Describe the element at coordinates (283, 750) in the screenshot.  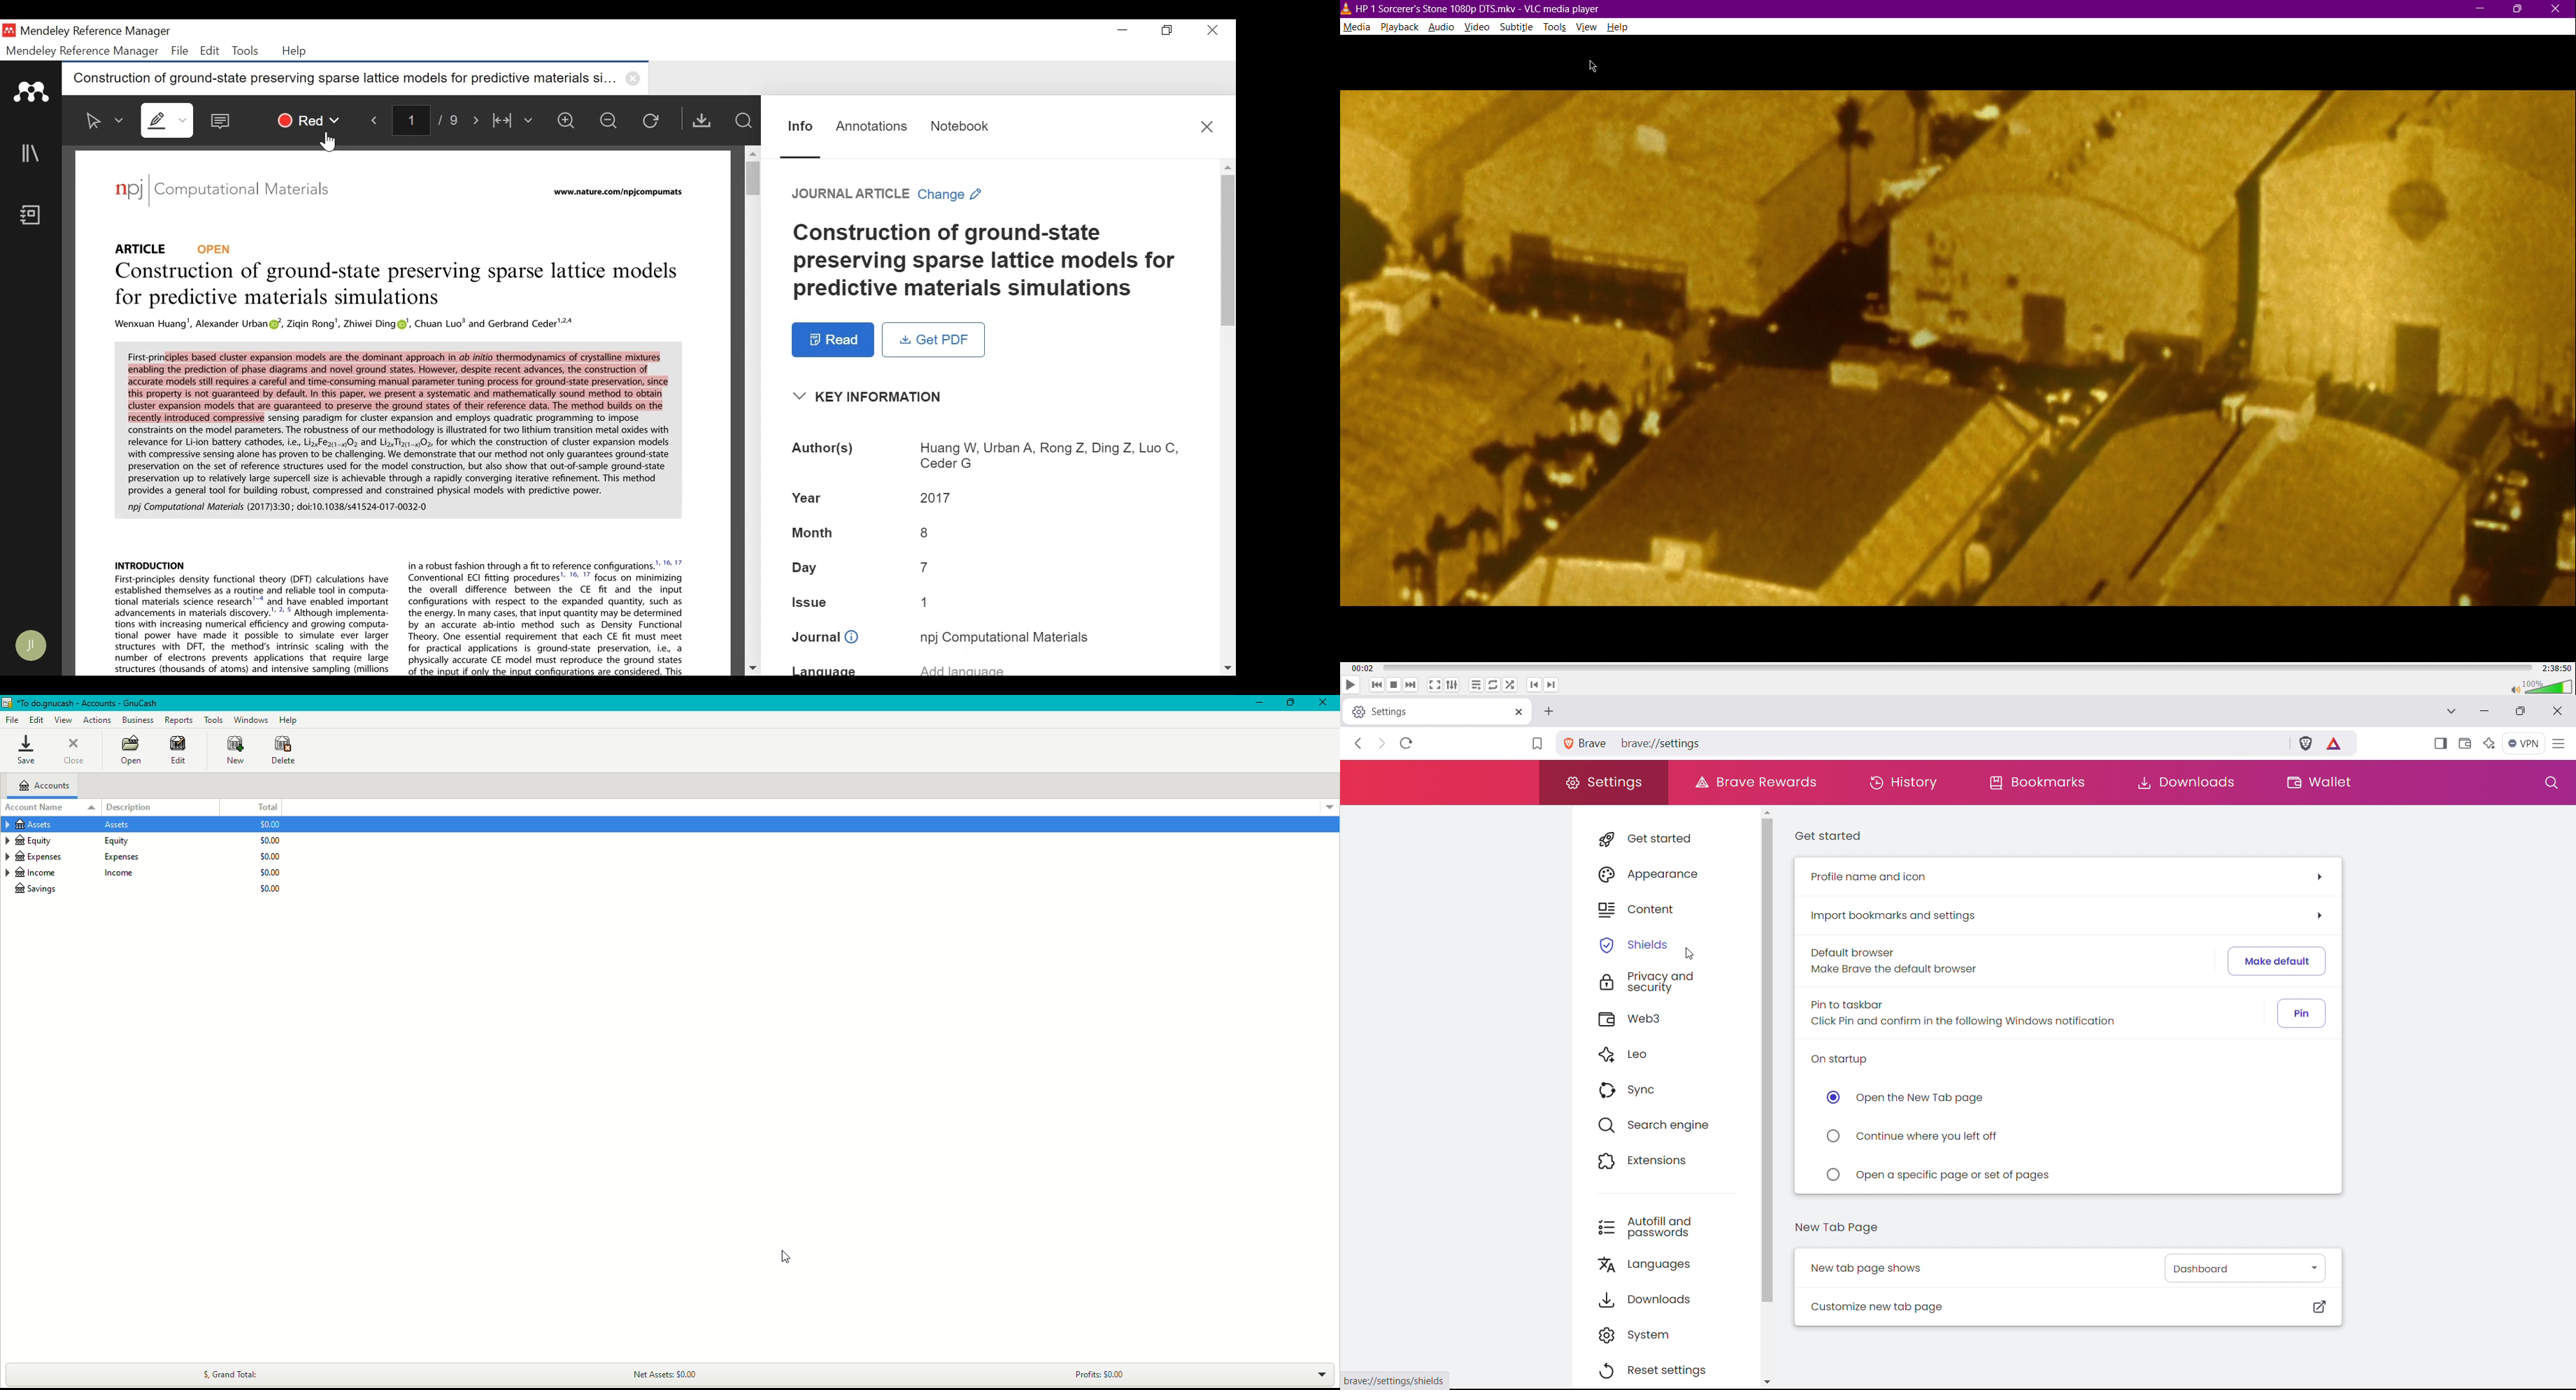
I see `Delete` at that location.